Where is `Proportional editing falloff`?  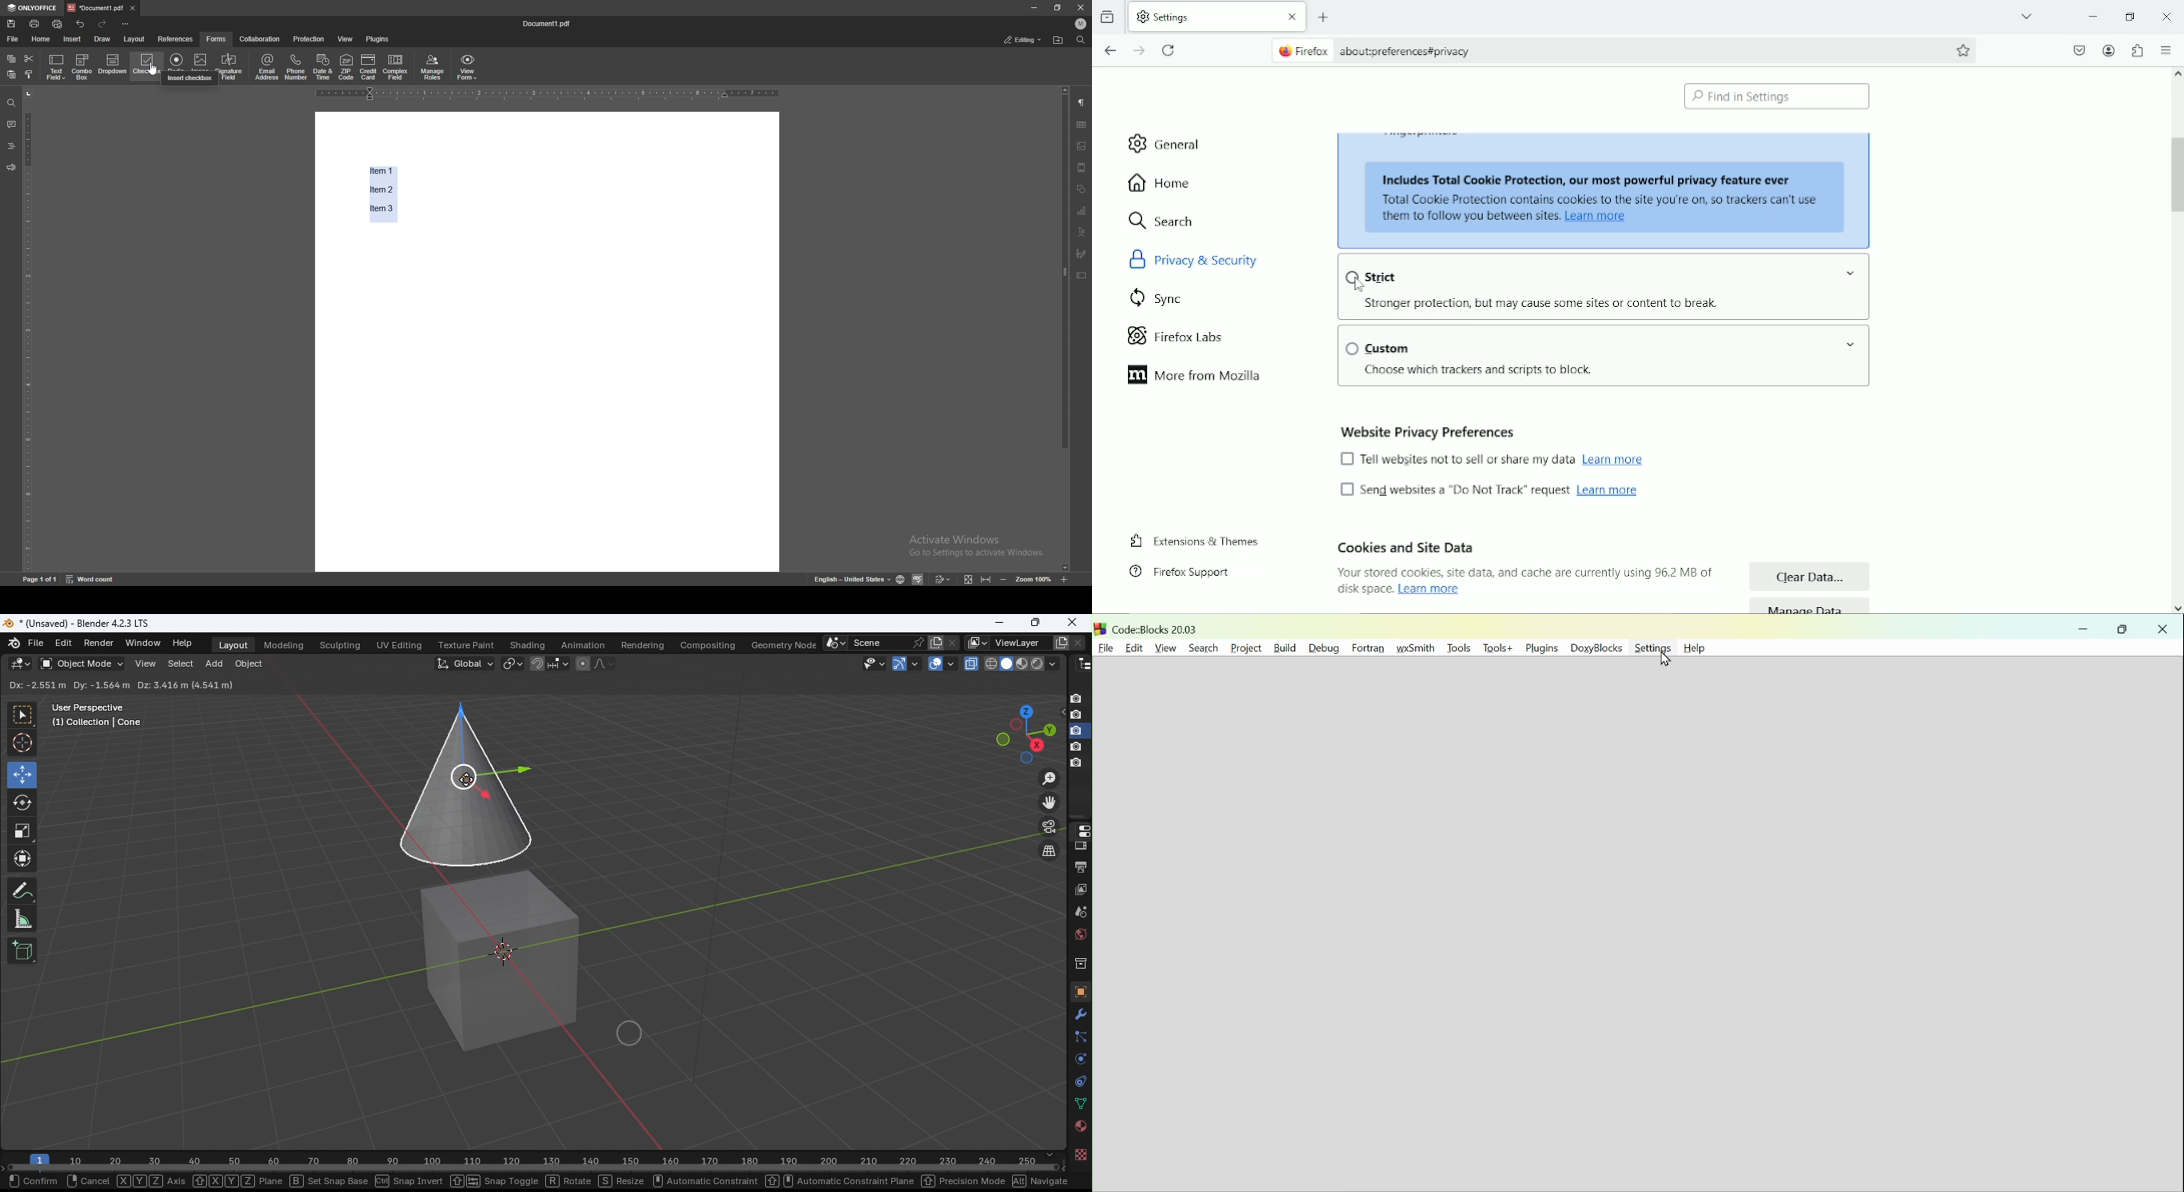
Proportional editing falloff is located at coordinates (605, 665).